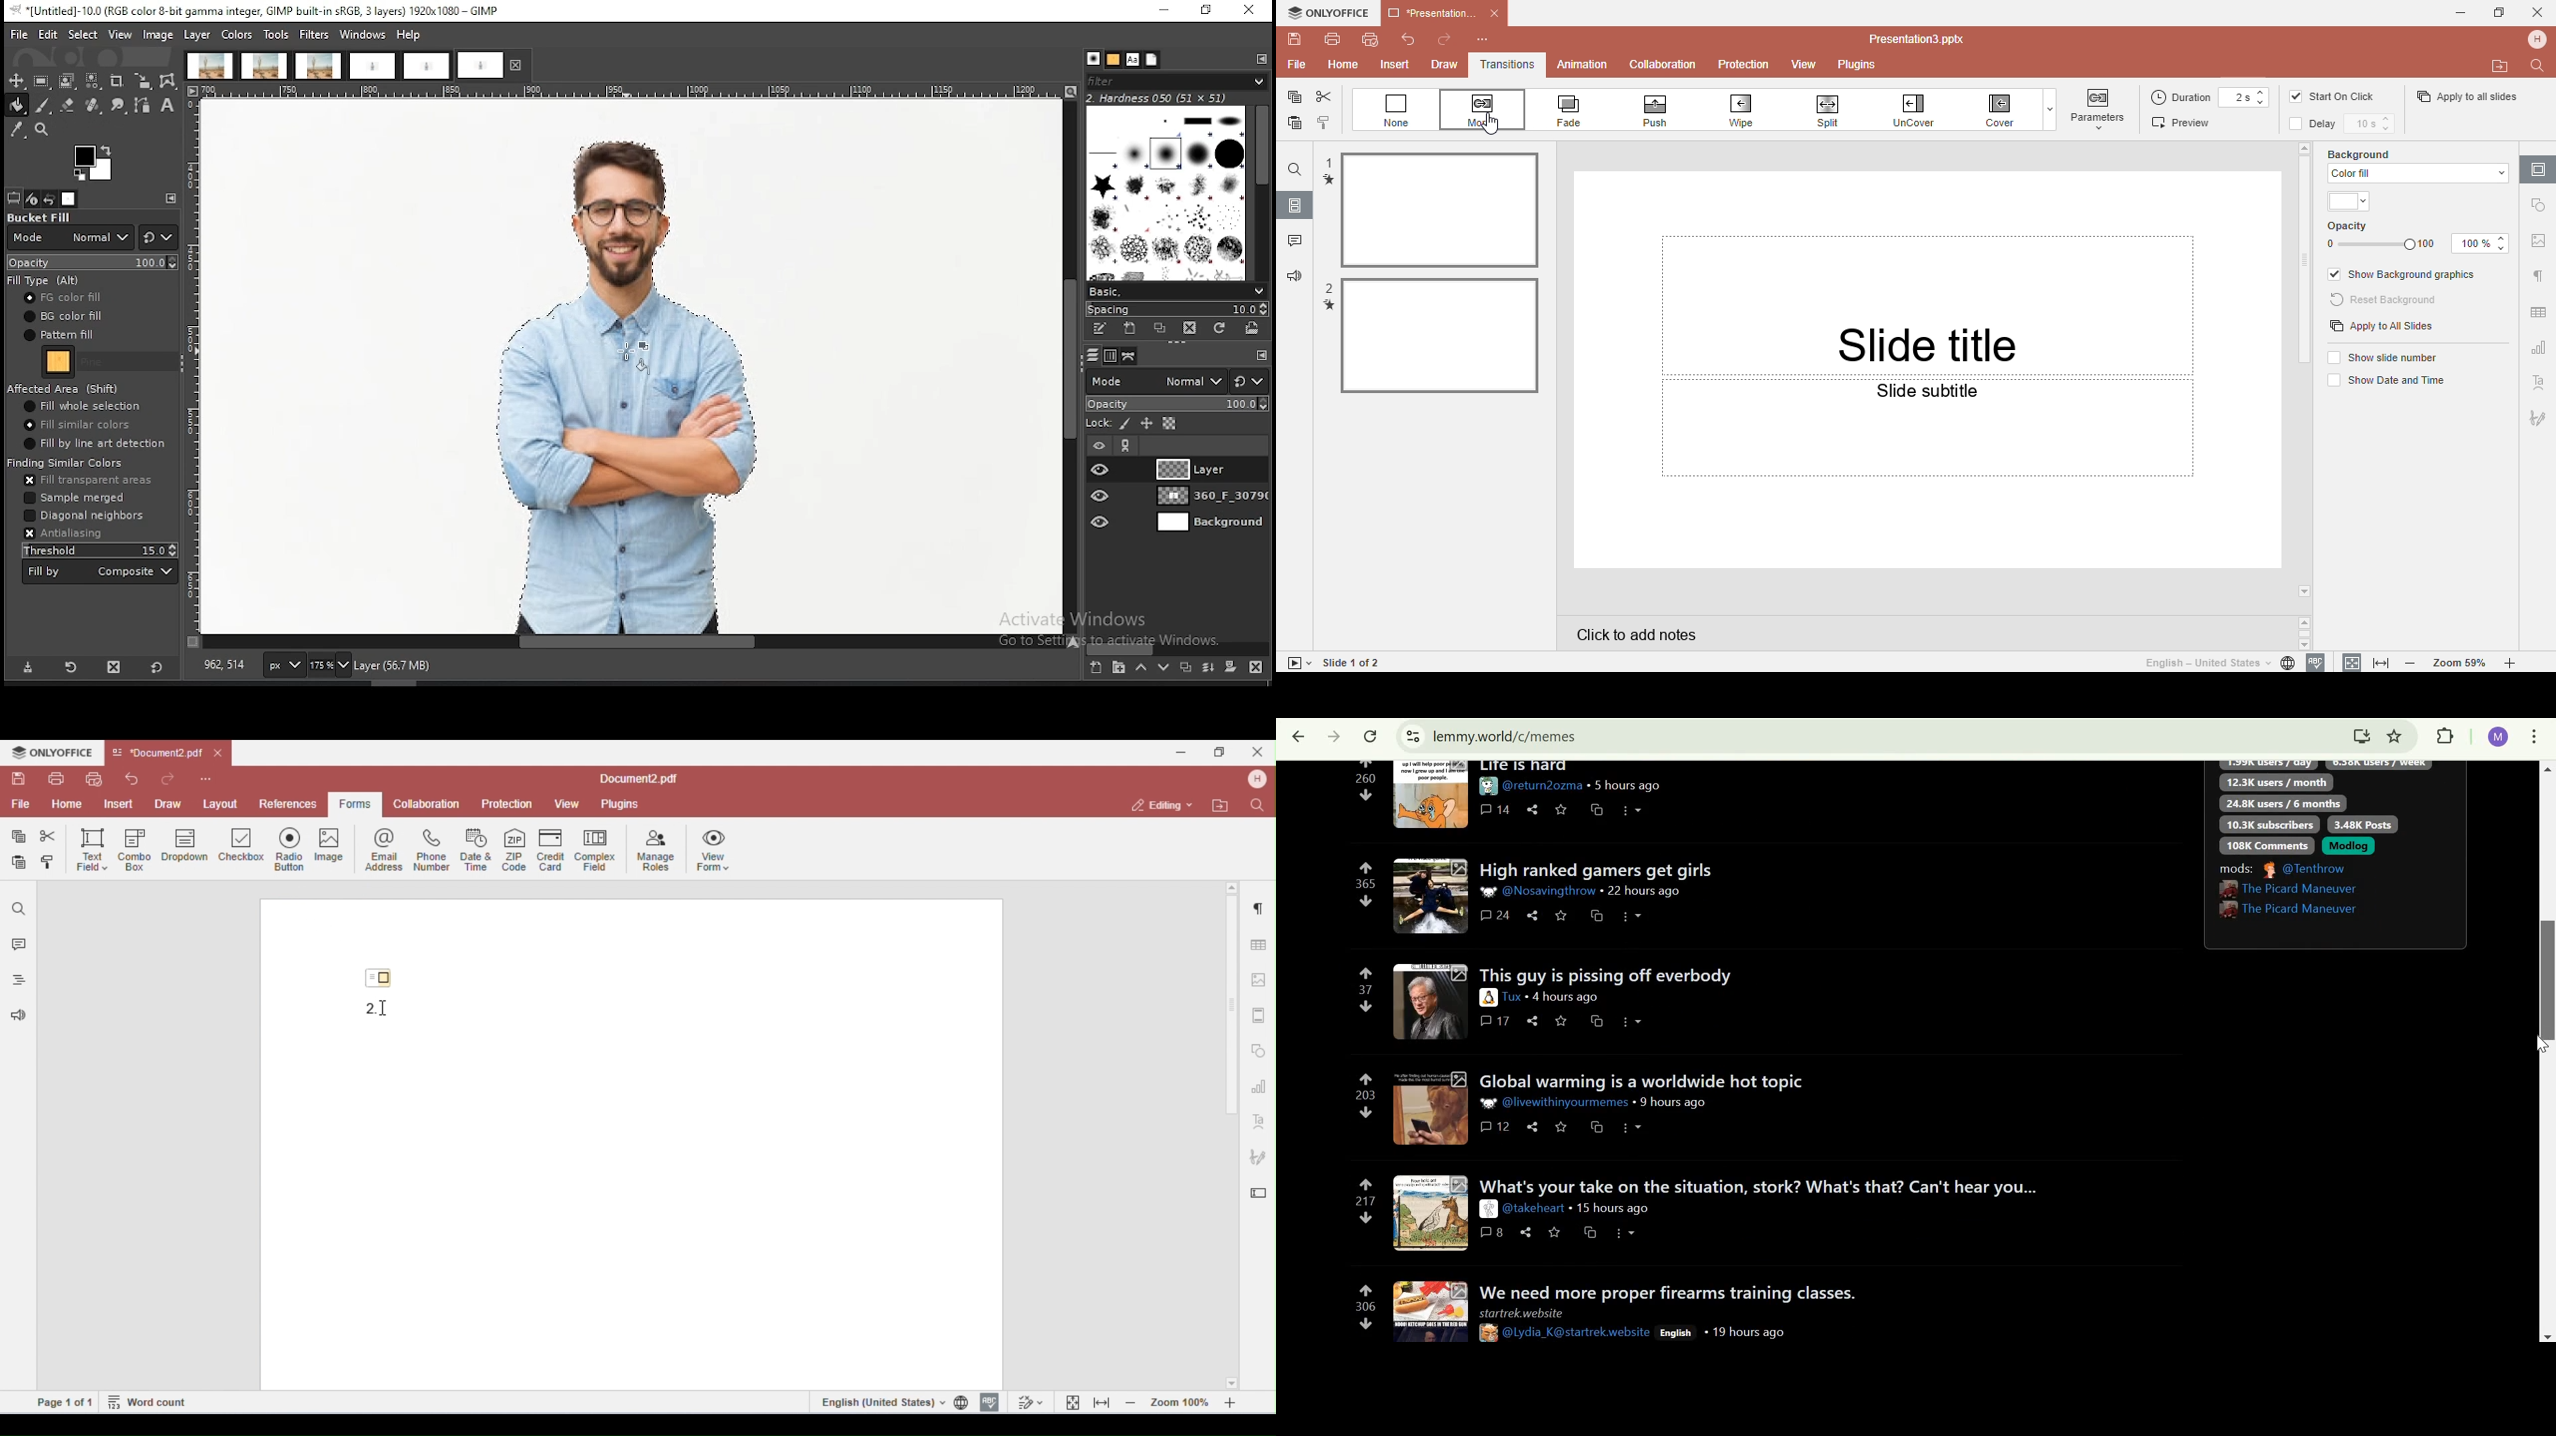  Describe the element at coordinates (1555, 1231) in the screenshot. I see `save` at that location.